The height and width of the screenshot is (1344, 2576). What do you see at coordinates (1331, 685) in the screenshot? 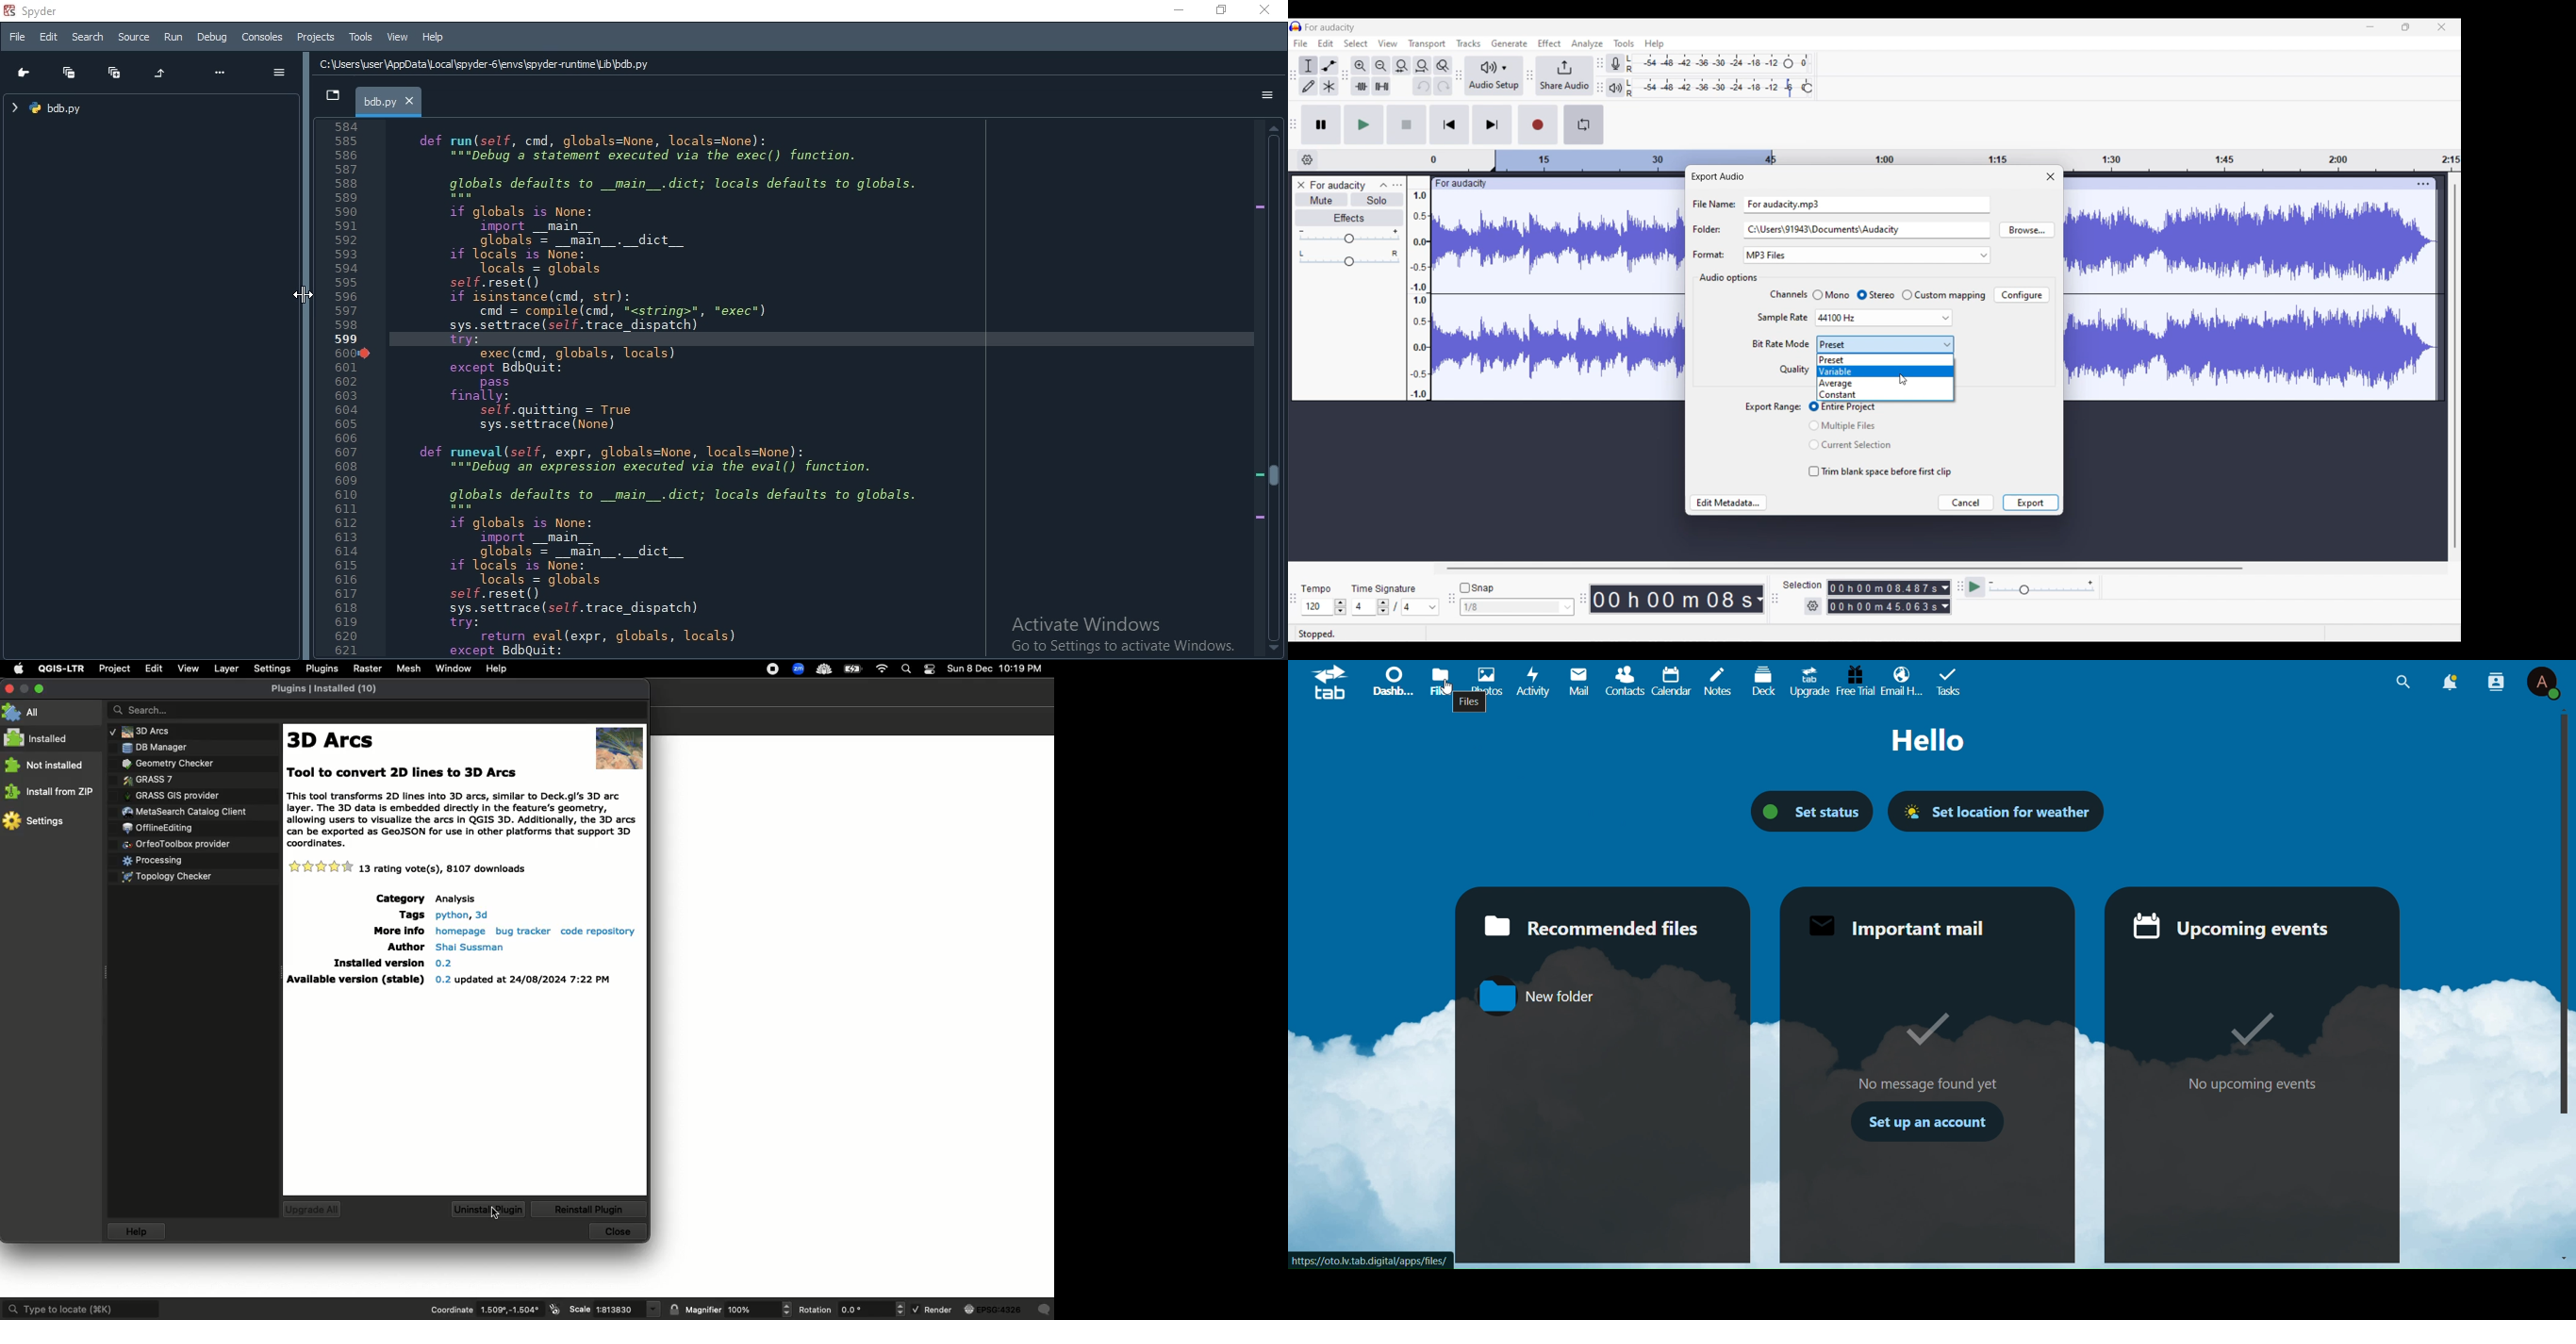
I see `Logo` at bounding box center [1331, 685].